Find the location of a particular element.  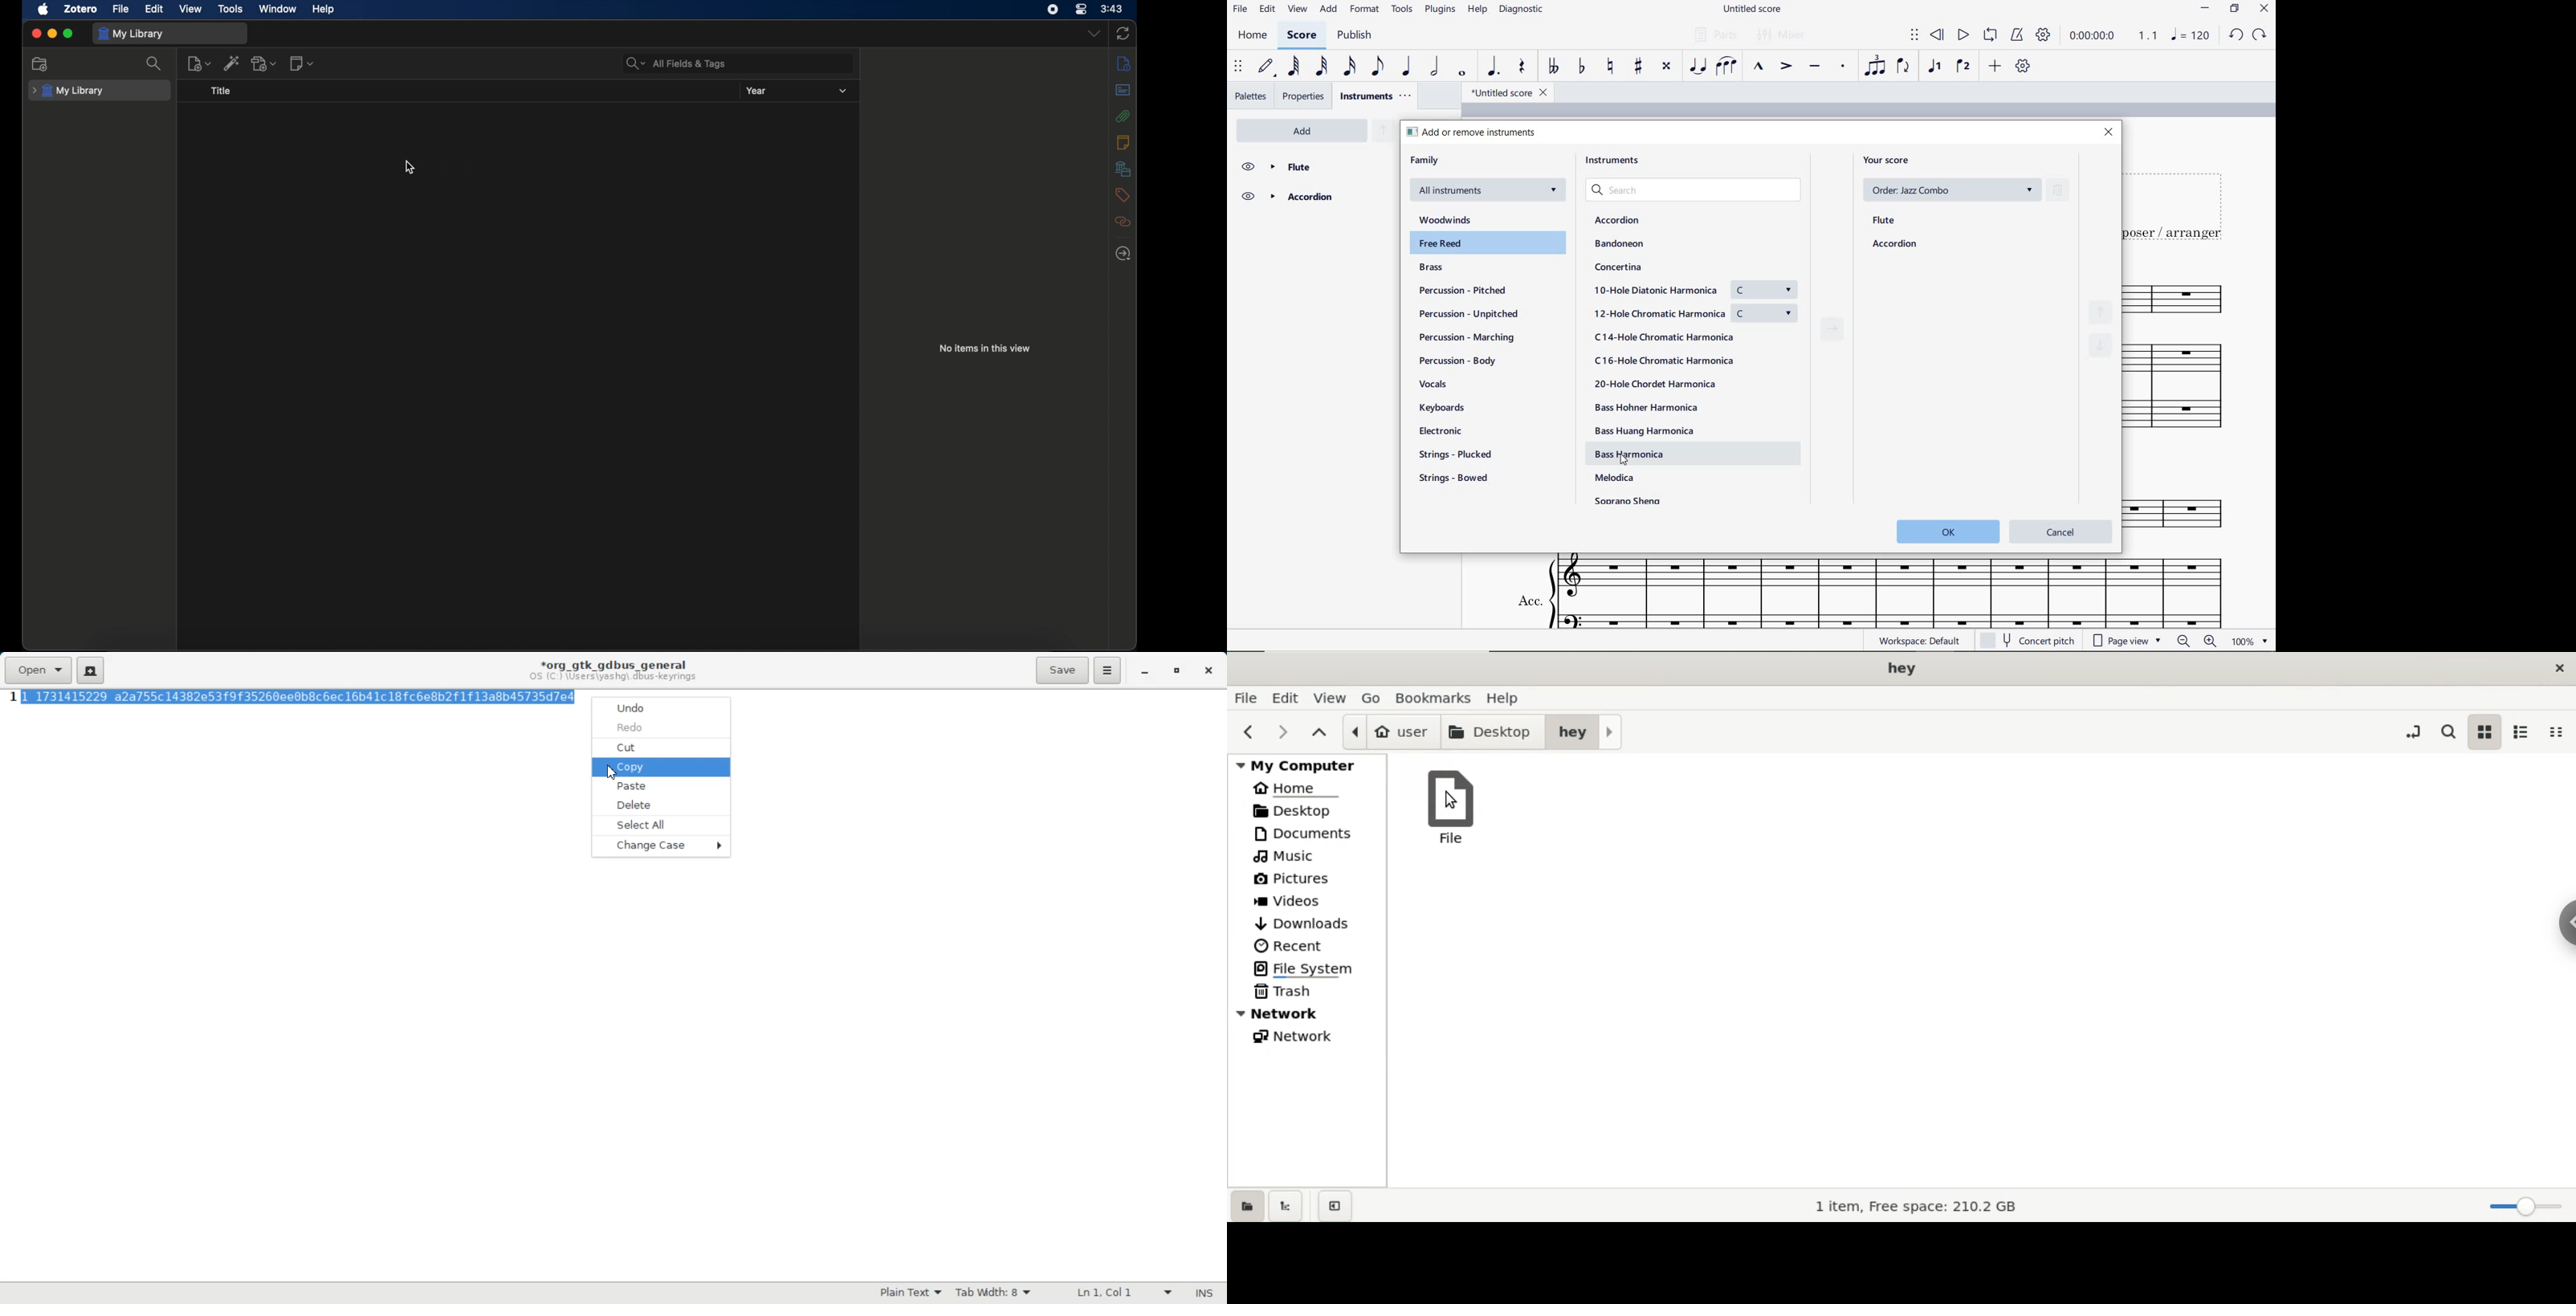

half note is located at coordinates (1436, 67).